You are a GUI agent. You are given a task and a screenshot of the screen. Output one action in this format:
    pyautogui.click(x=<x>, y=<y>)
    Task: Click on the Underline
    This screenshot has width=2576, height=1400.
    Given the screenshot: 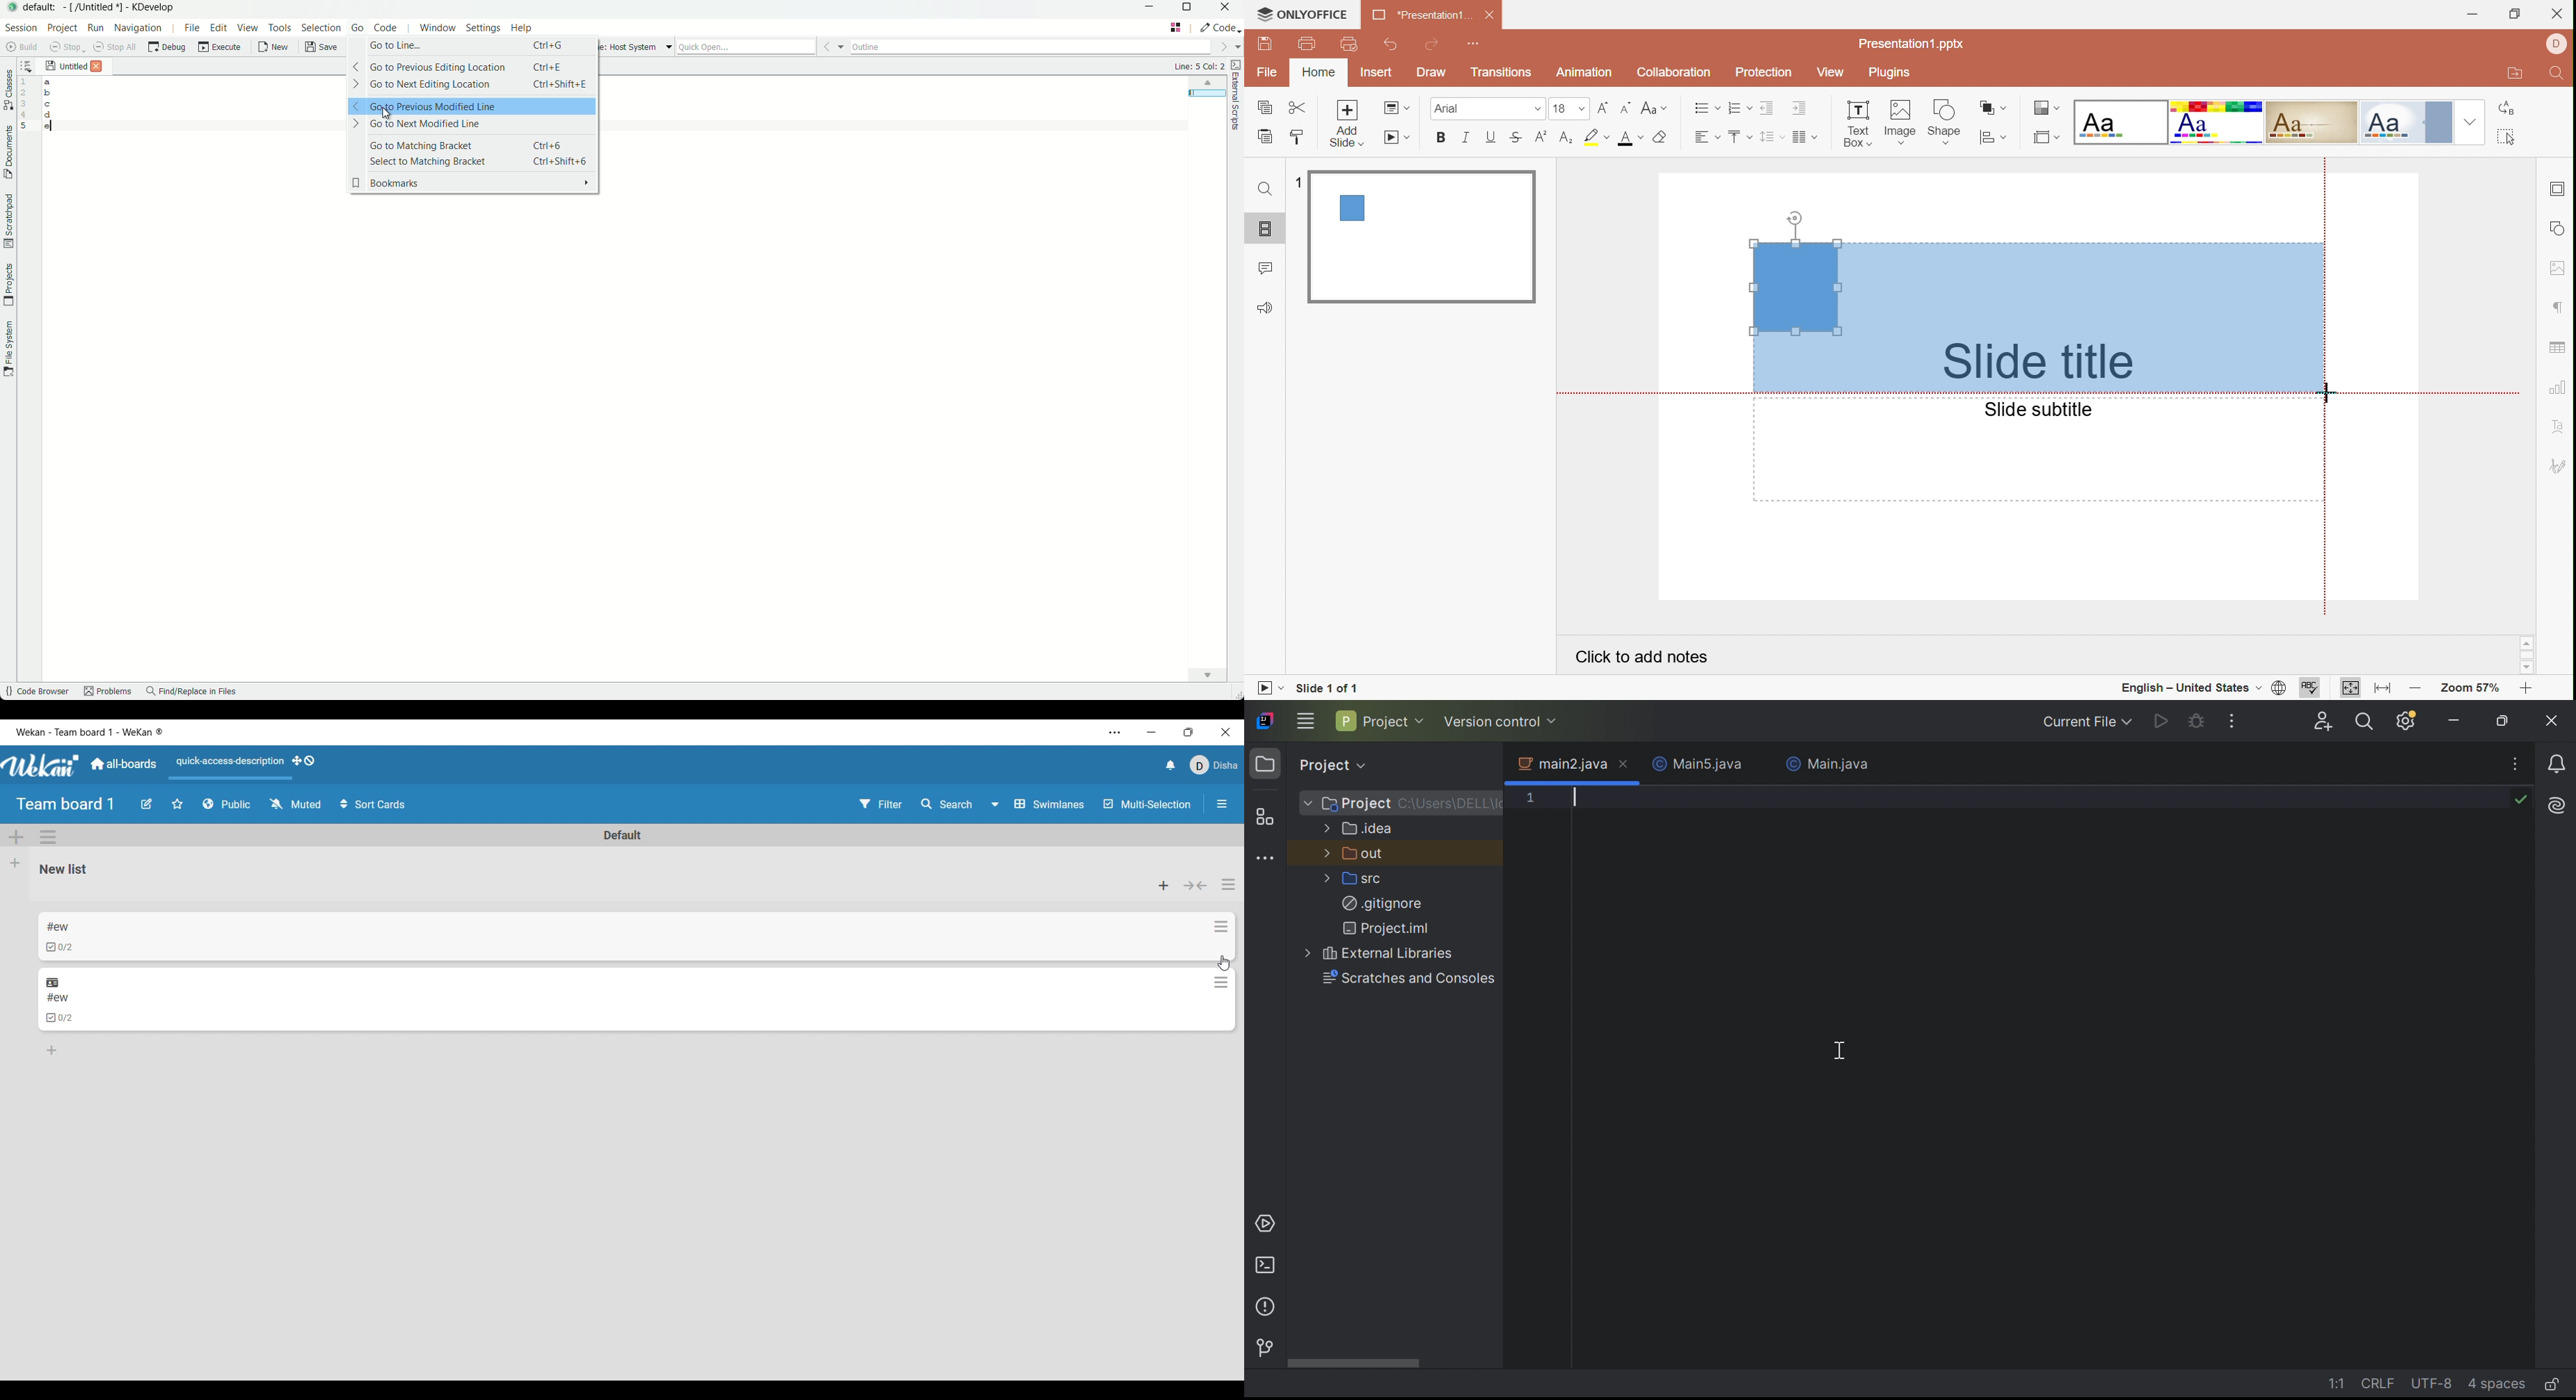 What is the action you would take?
    pyautogui.click(x=1489, y=138)
    